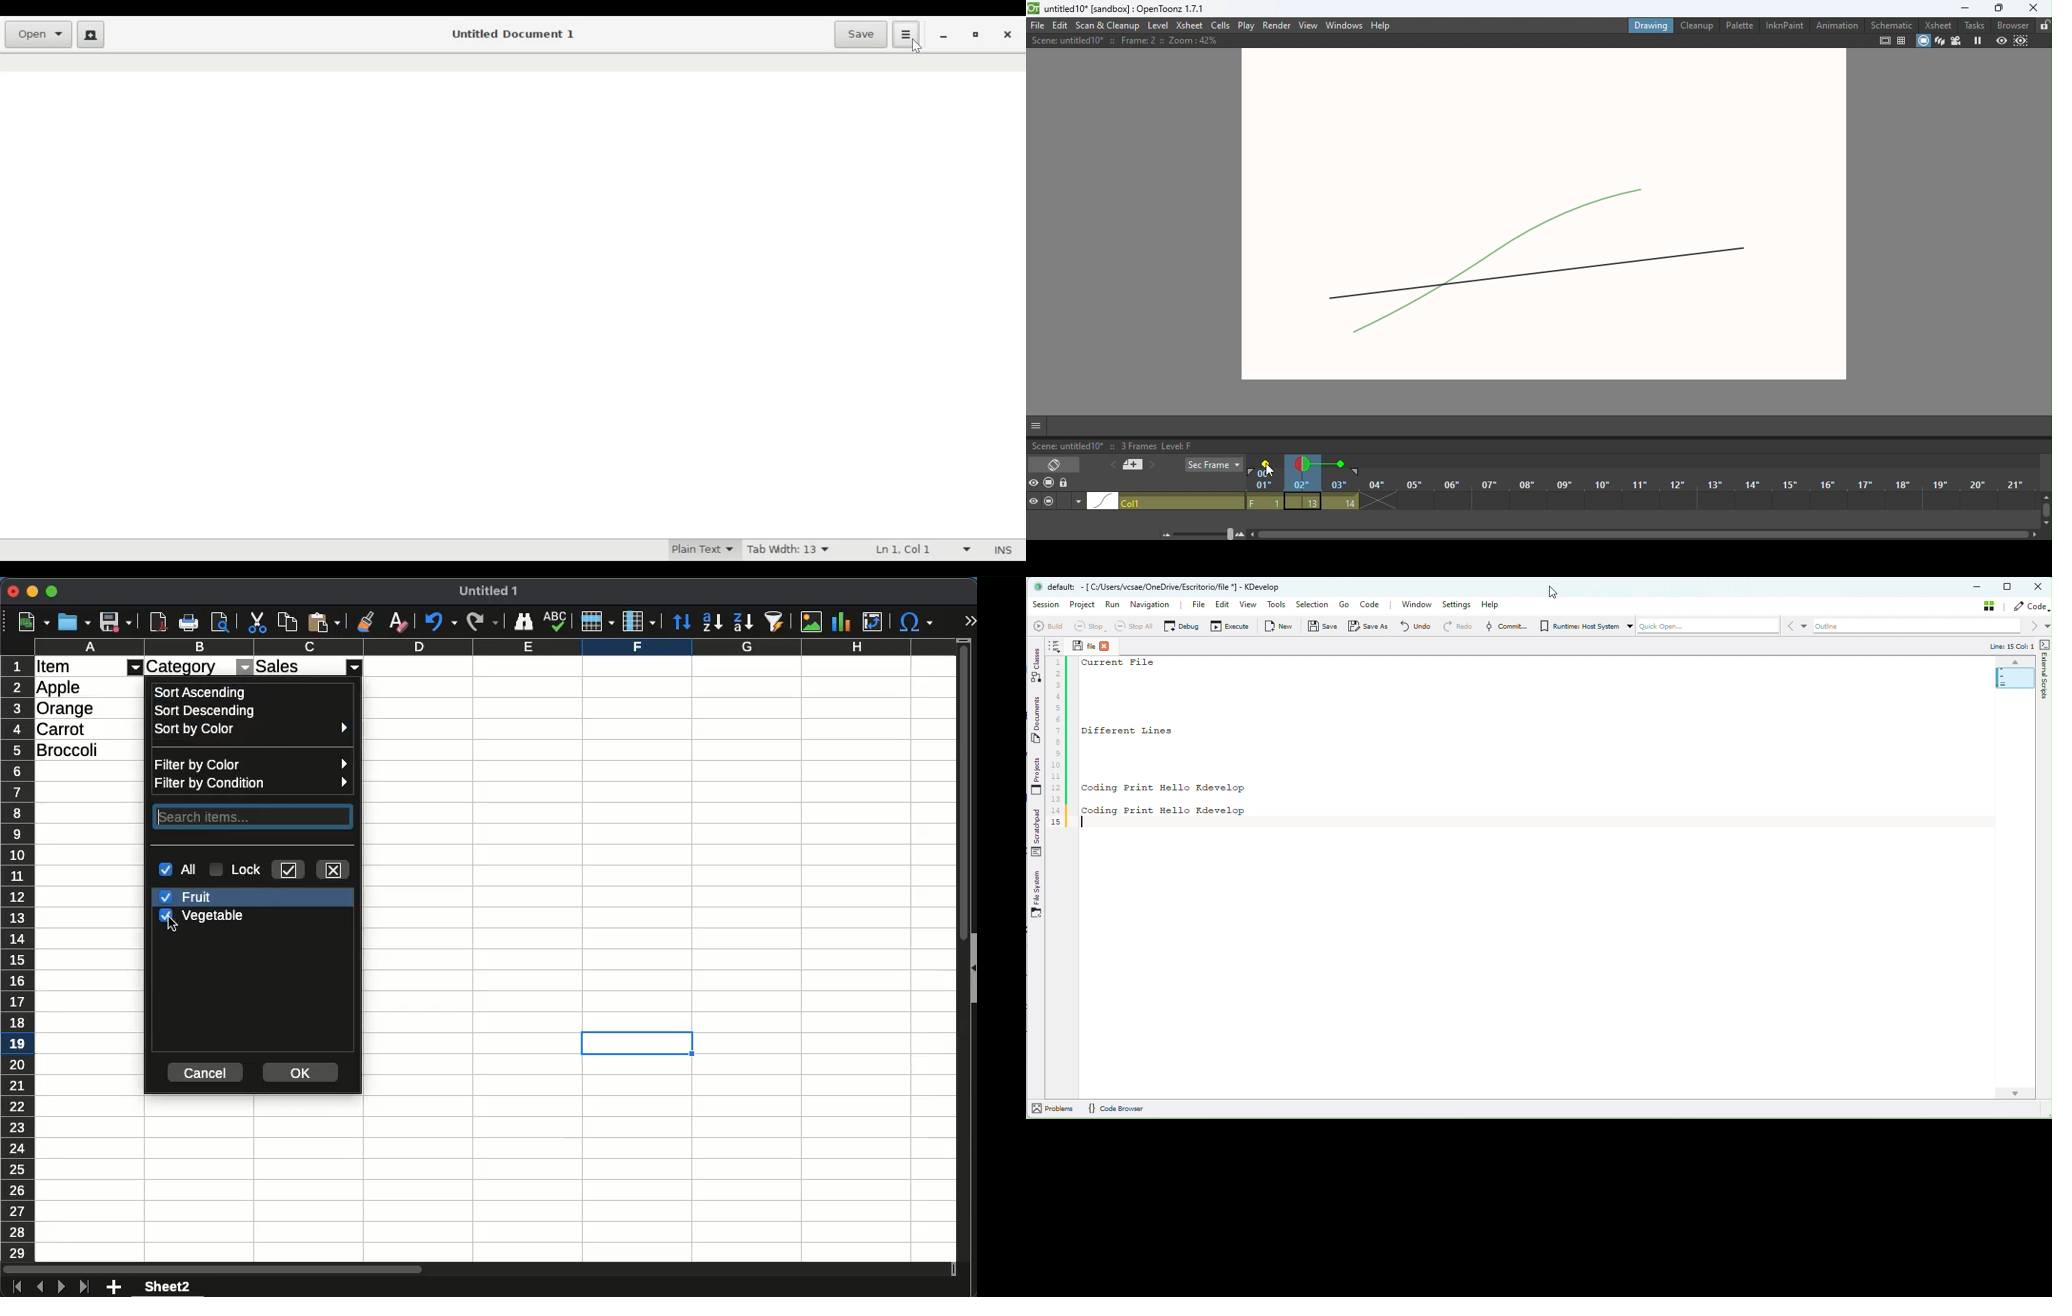 The width and height of the screenshot is (2072, 1316). Describe the element at coordinates (1637, 487) in the screenshot. I see `Frames` at that location.